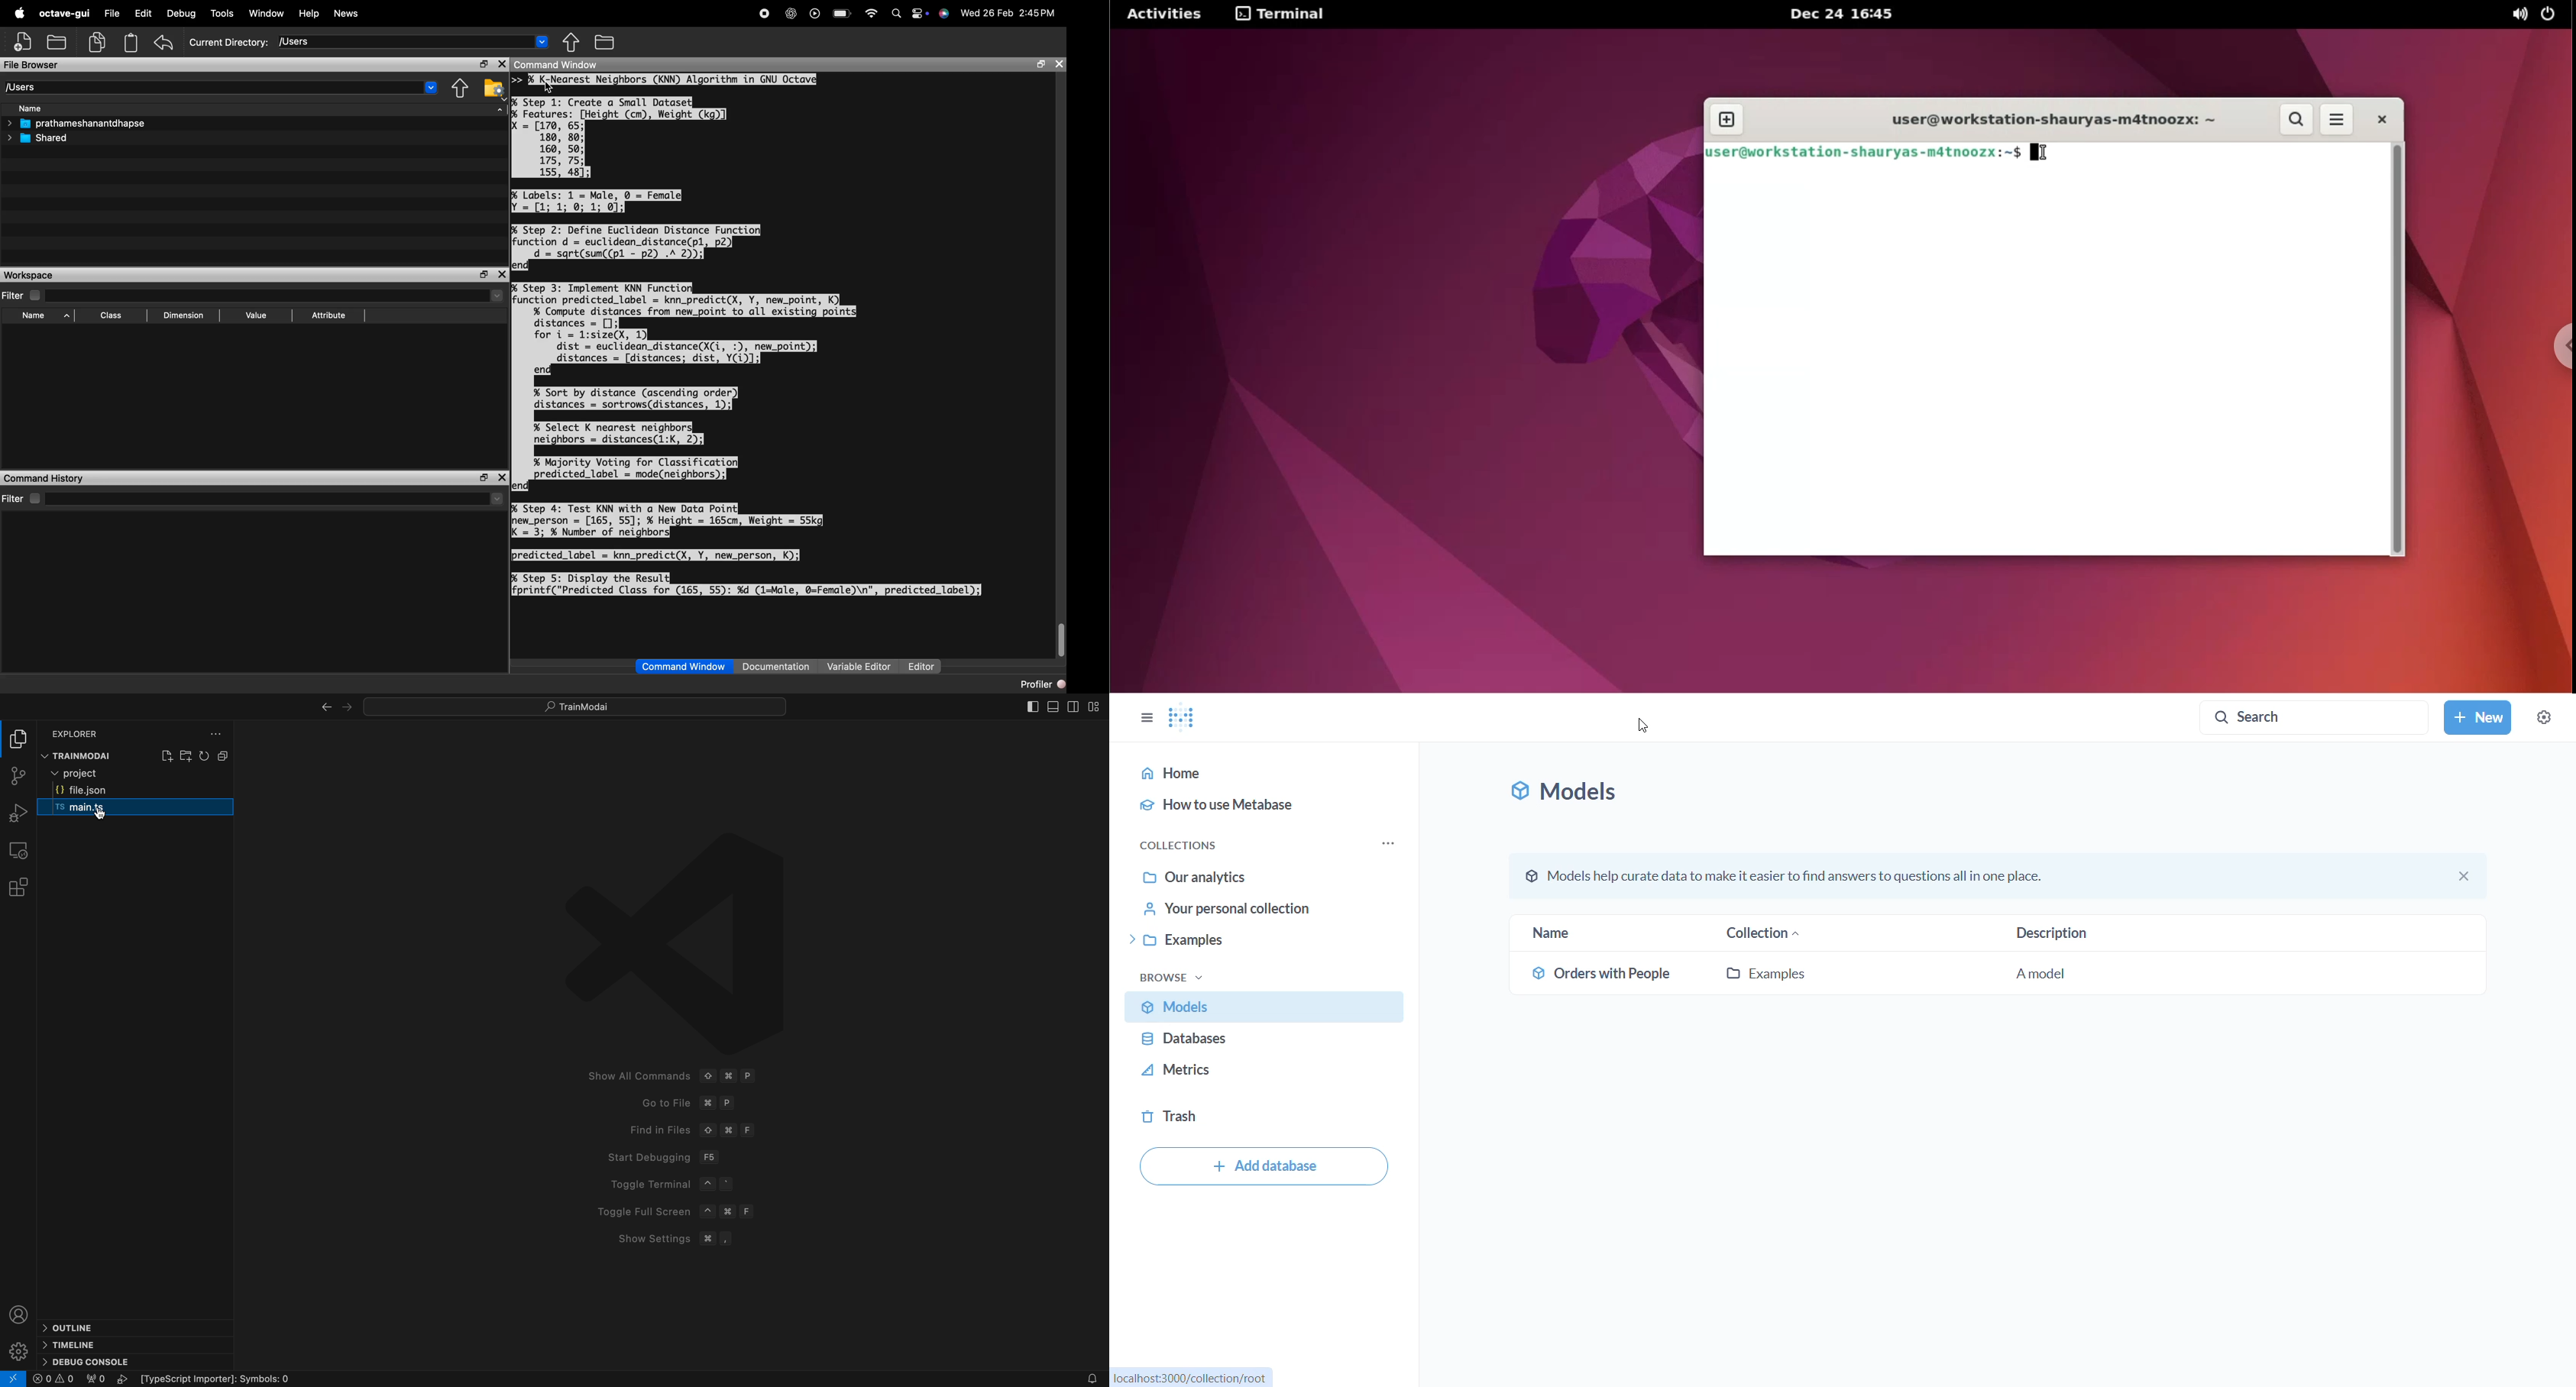 The image size is (2576, 1400). Describe the element at coordinates (681, 1103) in the screenshot. I see `Goto File 3 P` at that location.